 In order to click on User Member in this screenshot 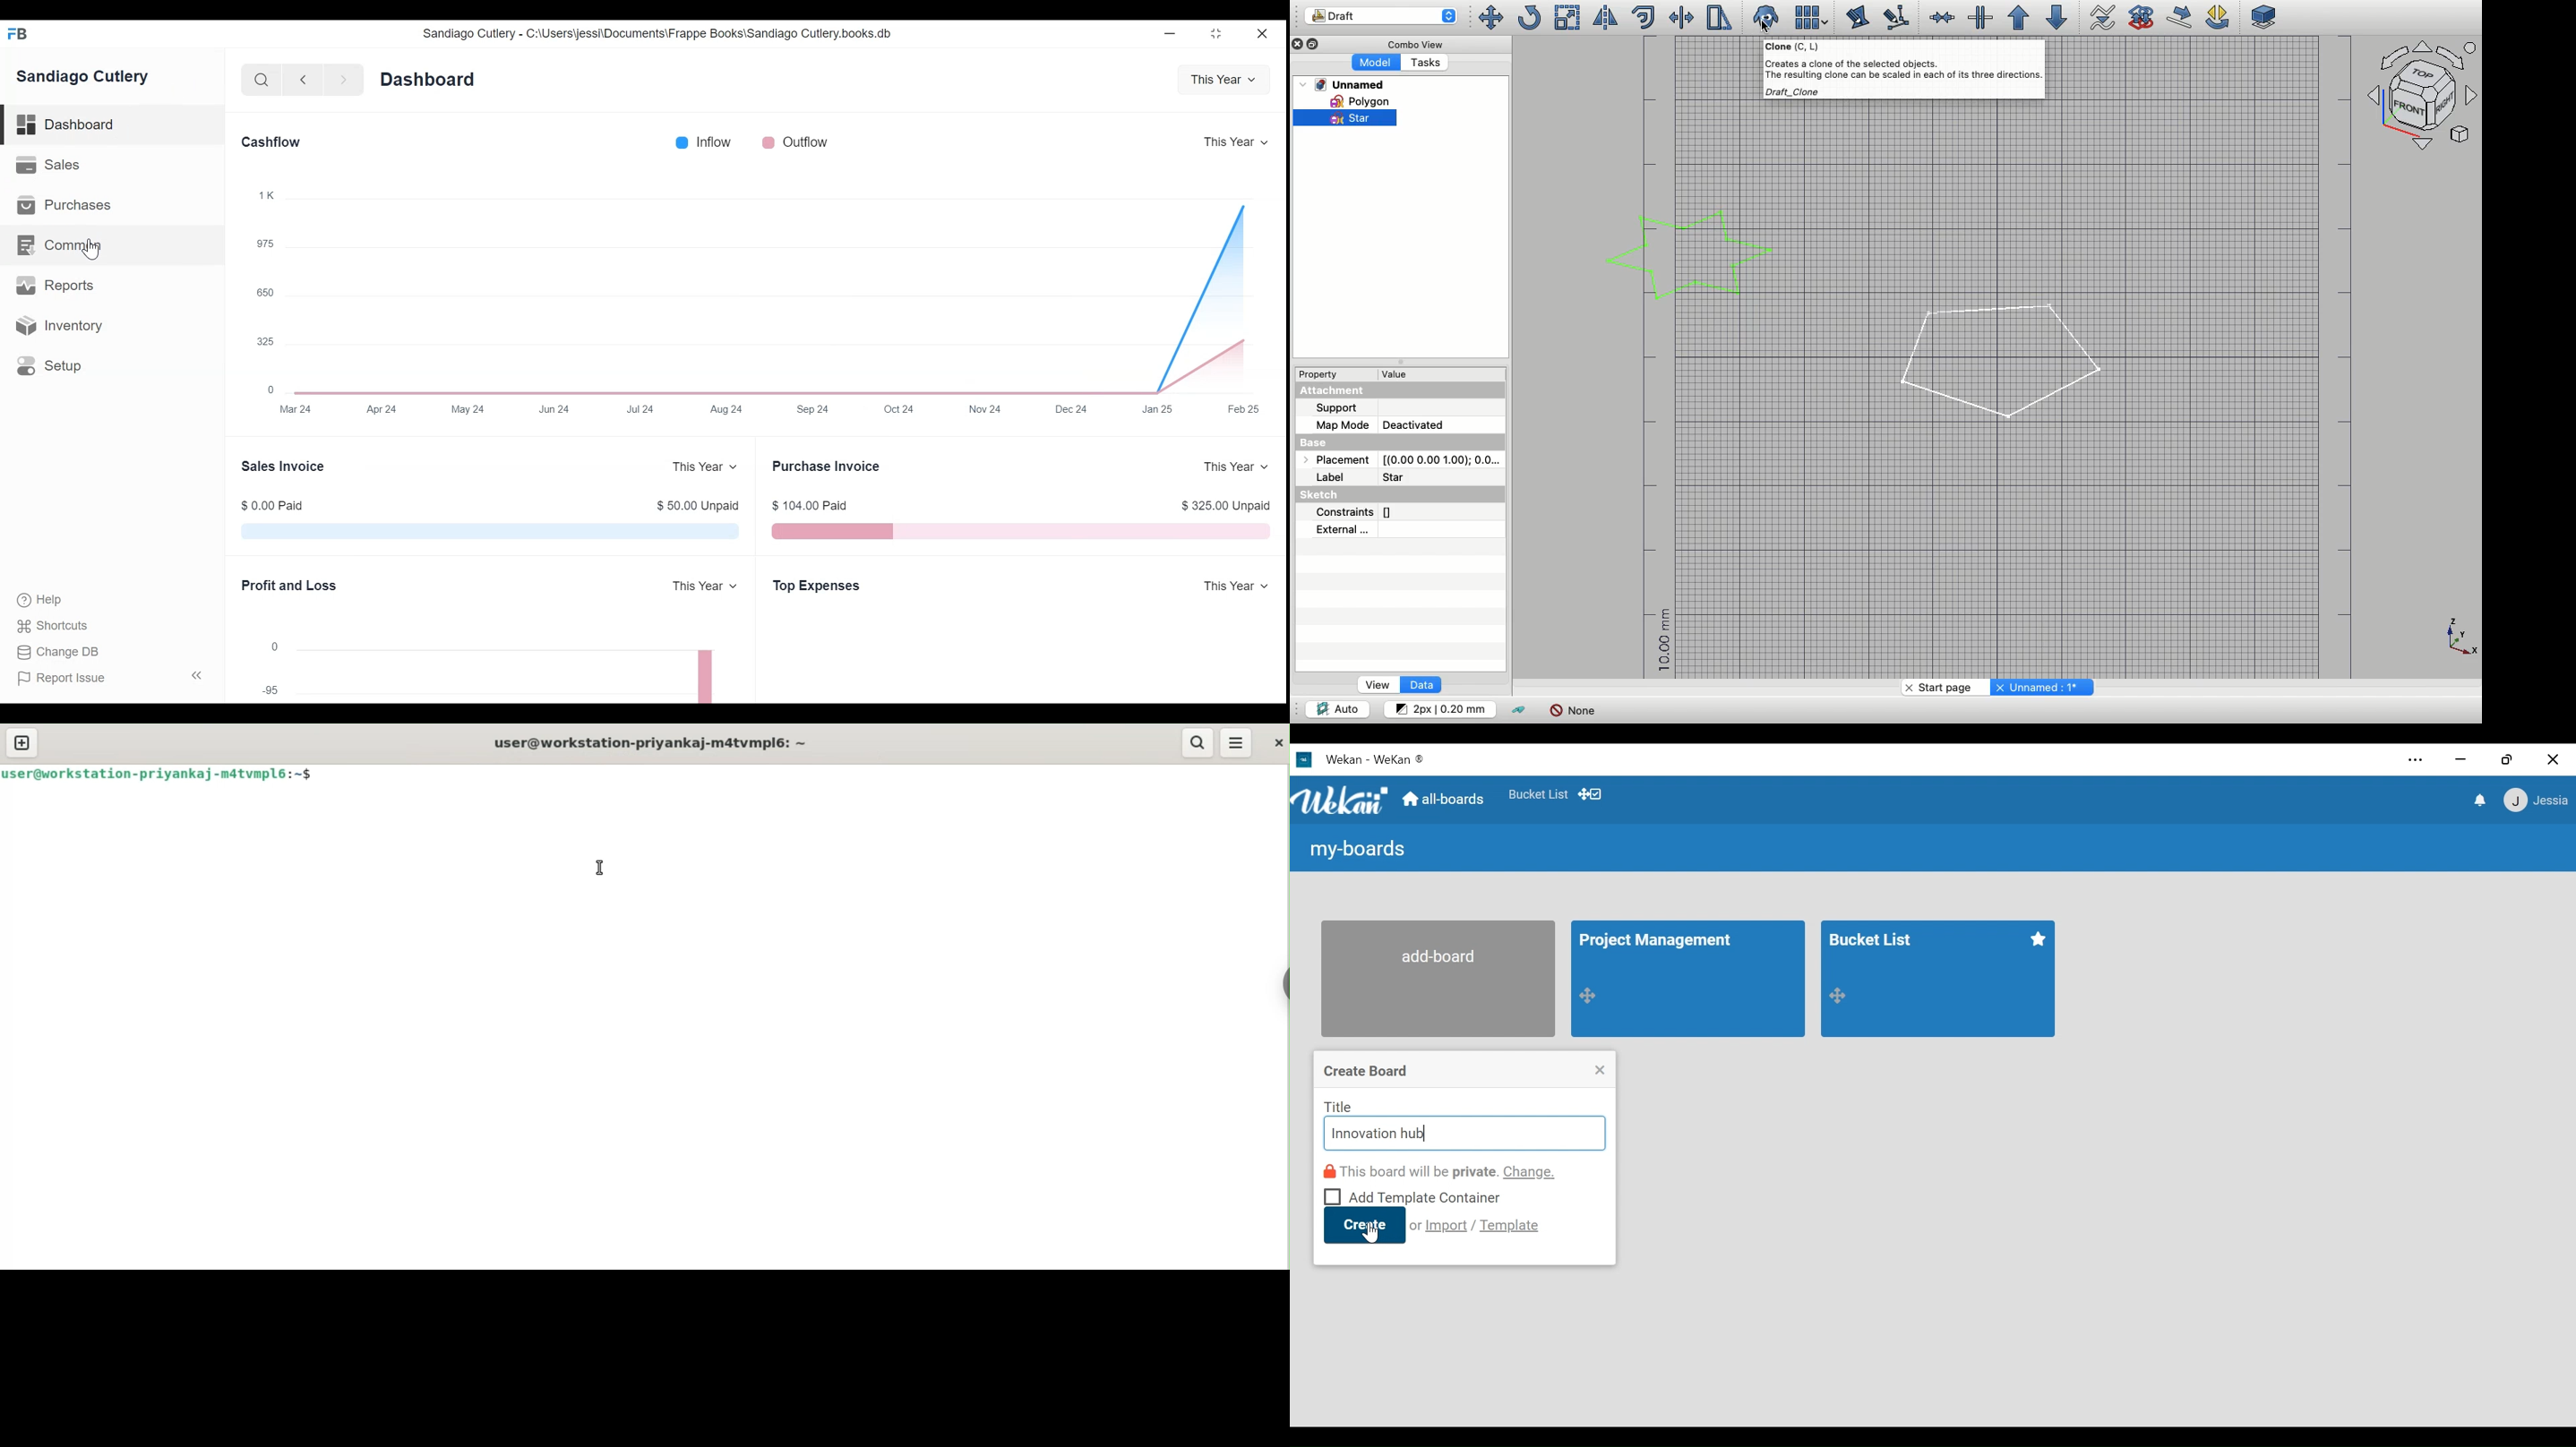, I will do `click(2535, 801)`.